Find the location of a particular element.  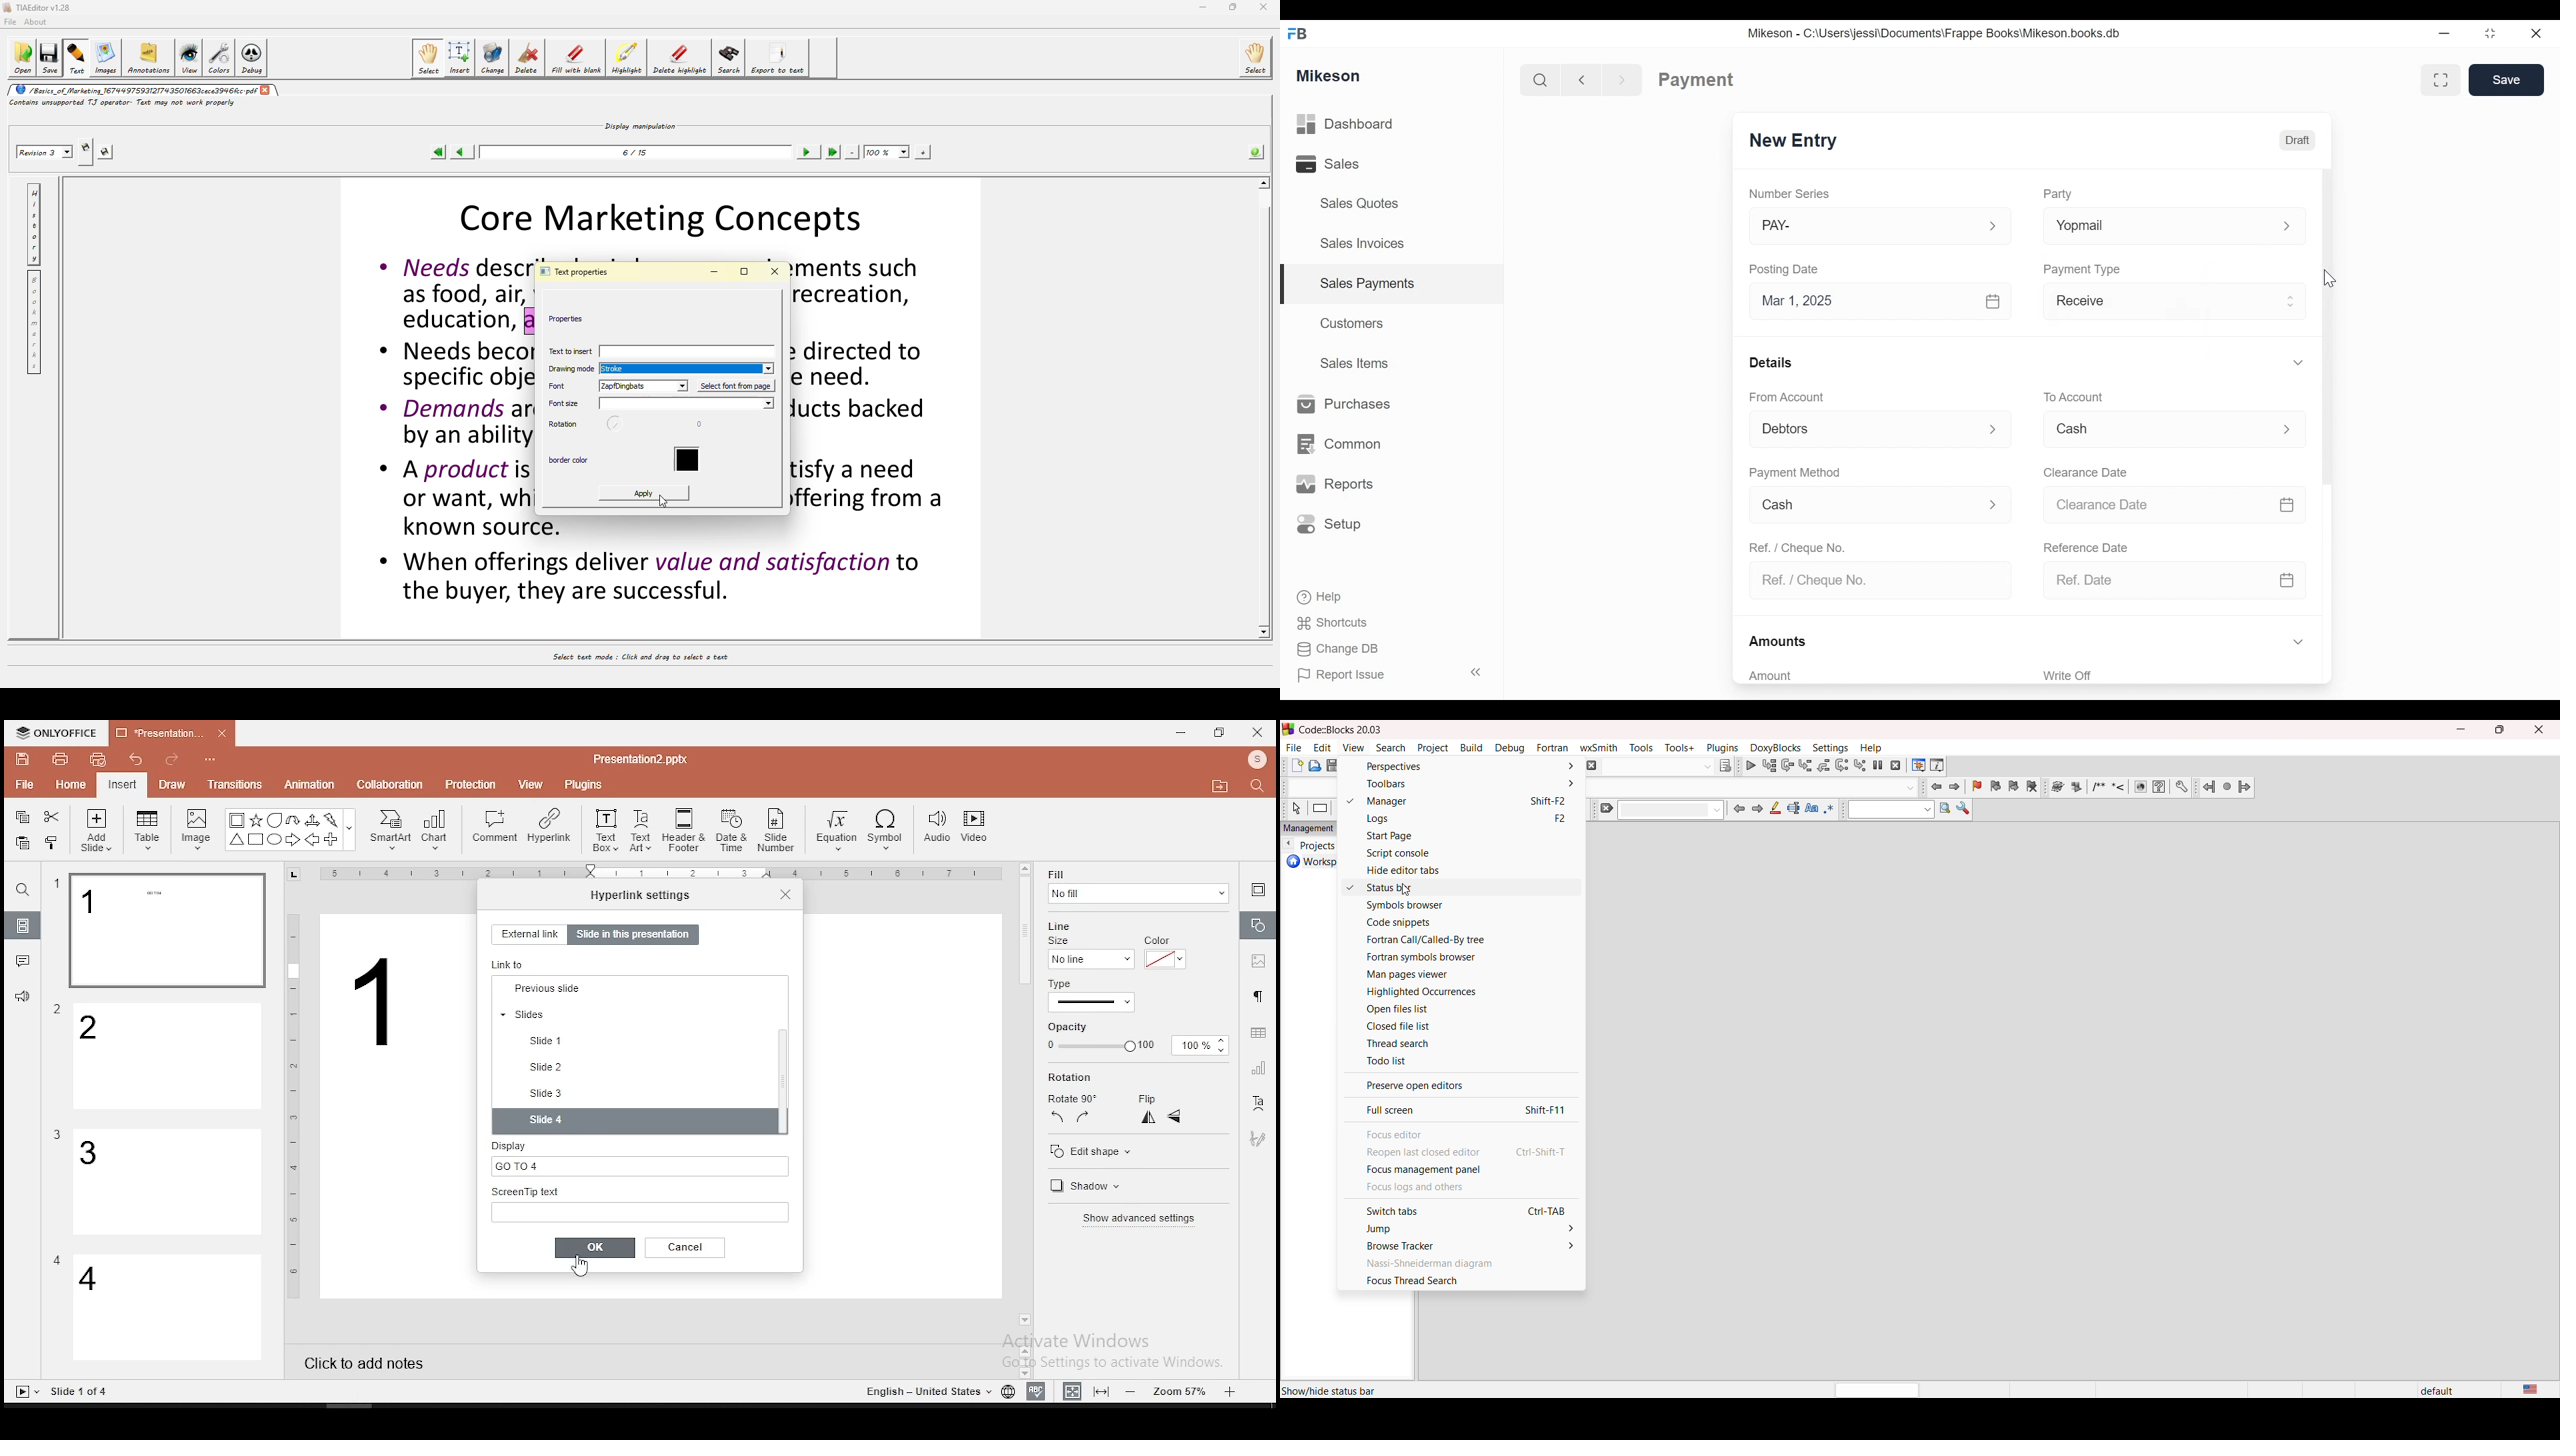

Posting Date is located at coordinates (1791, 270).